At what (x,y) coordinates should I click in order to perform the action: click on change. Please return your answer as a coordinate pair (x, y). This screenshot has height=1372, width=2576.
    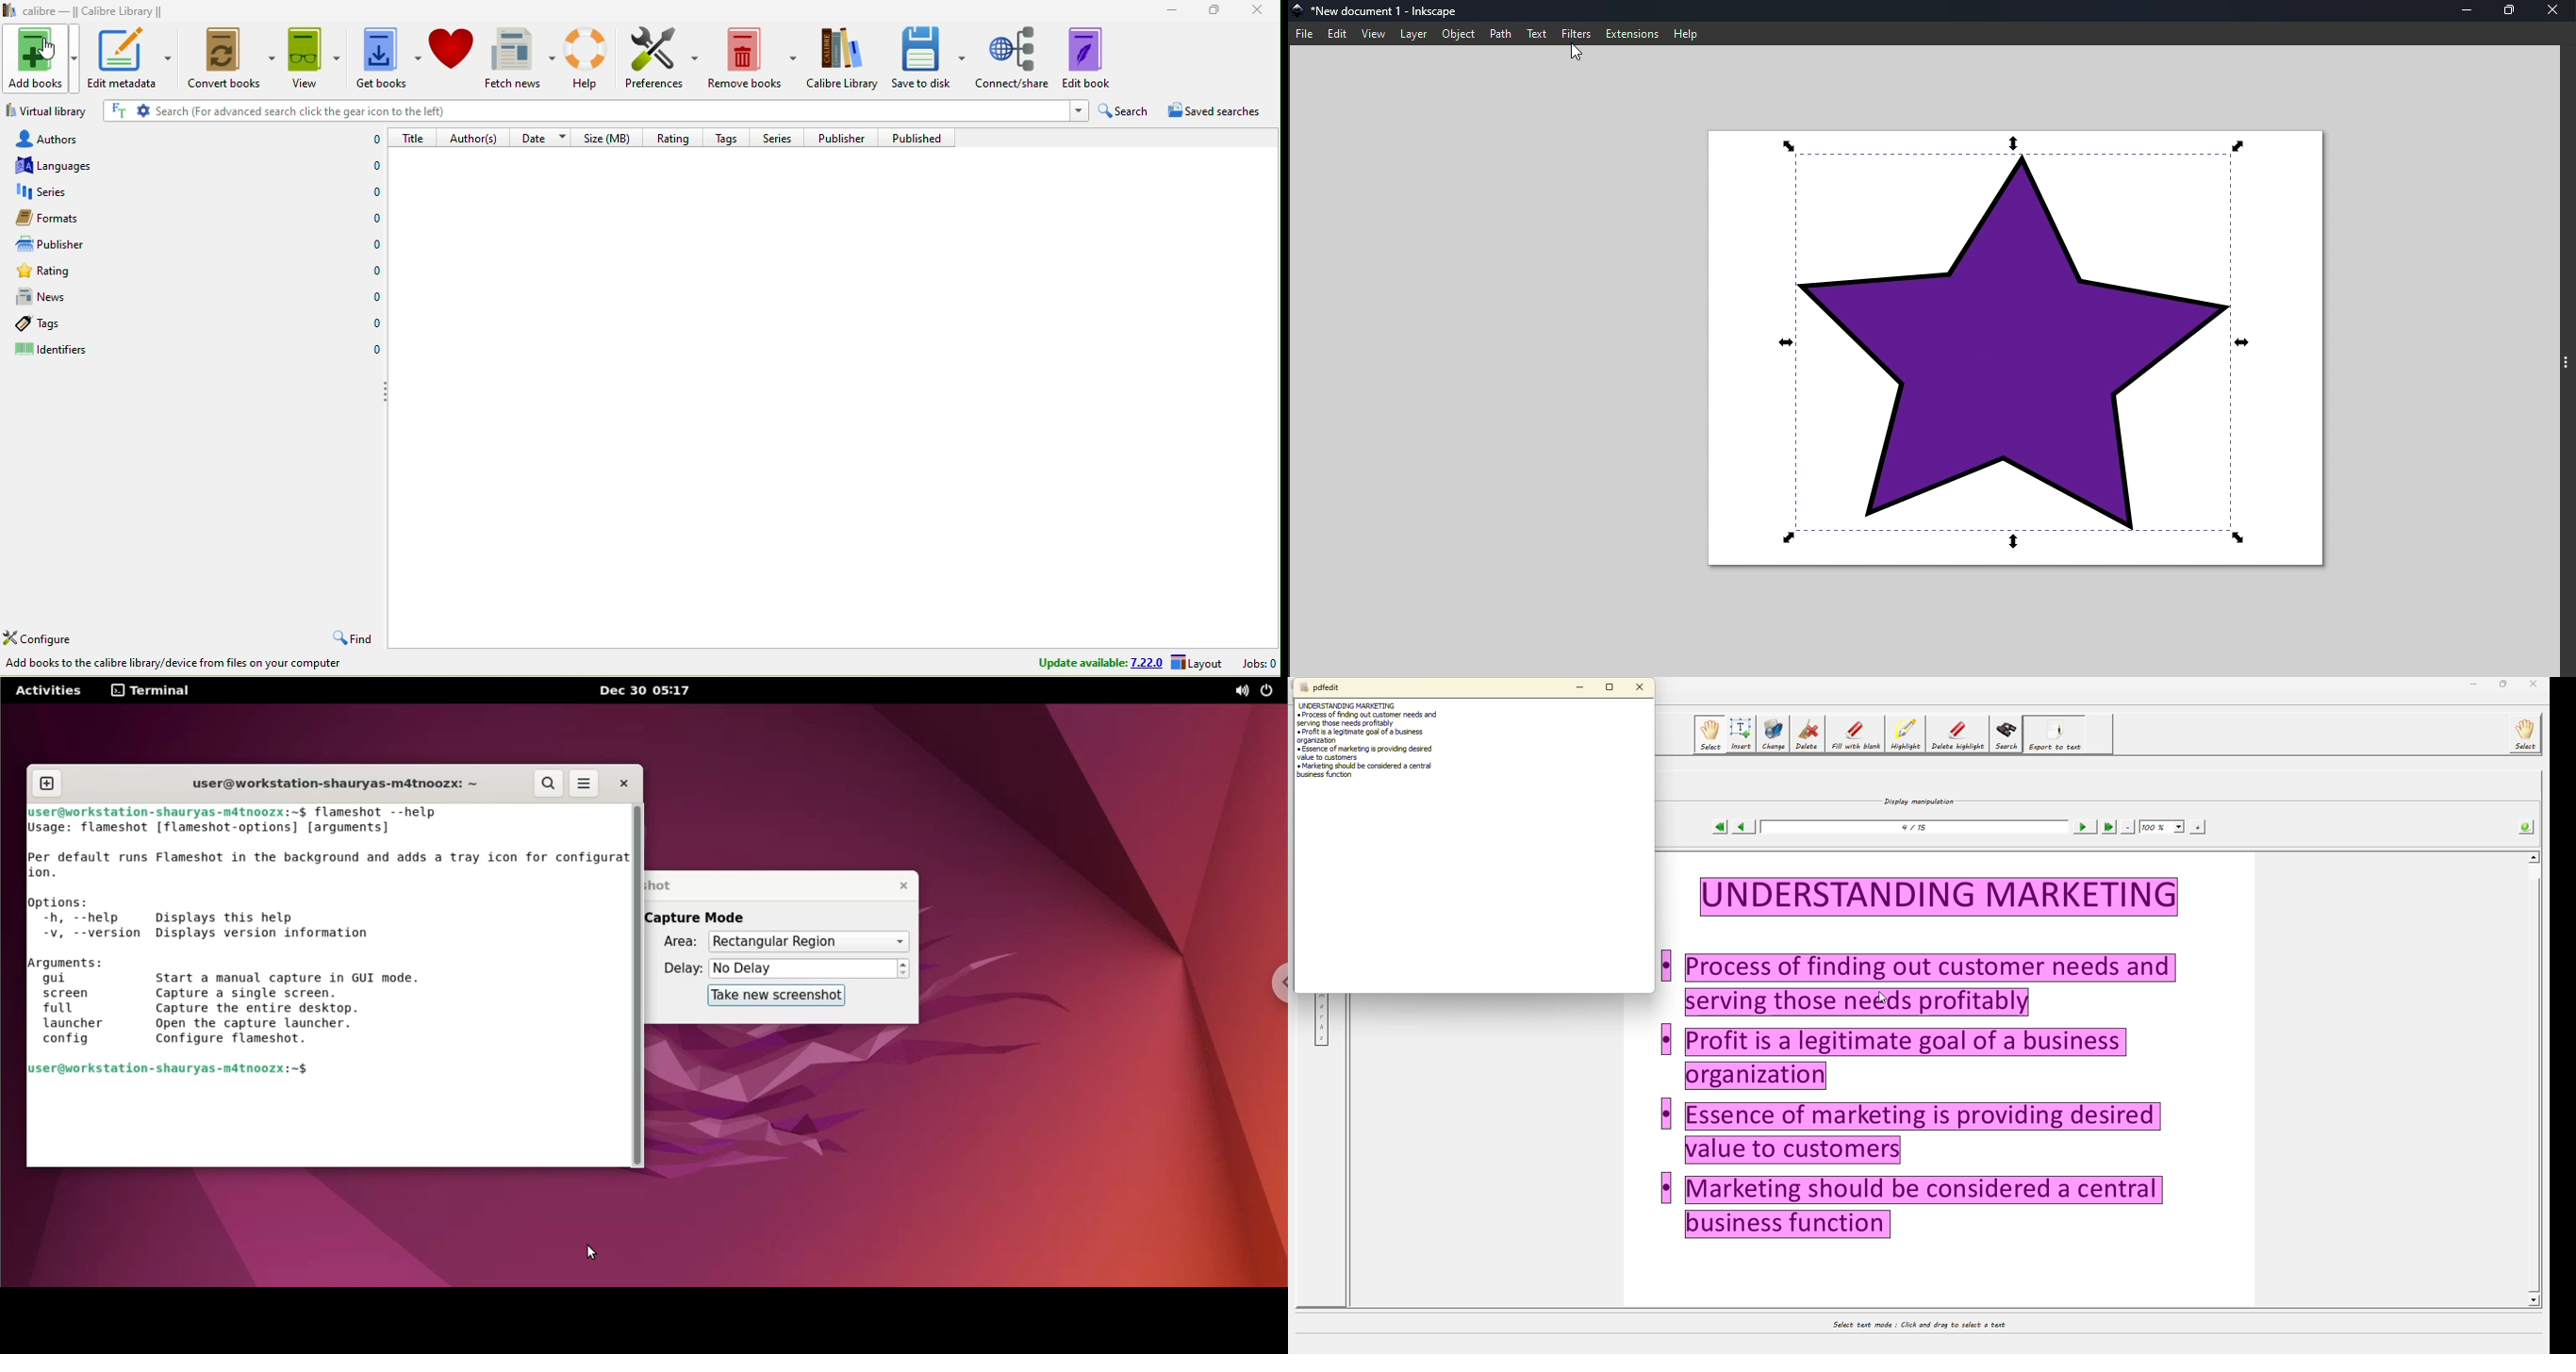
    Looking at the image, I should click on (1772, 734).